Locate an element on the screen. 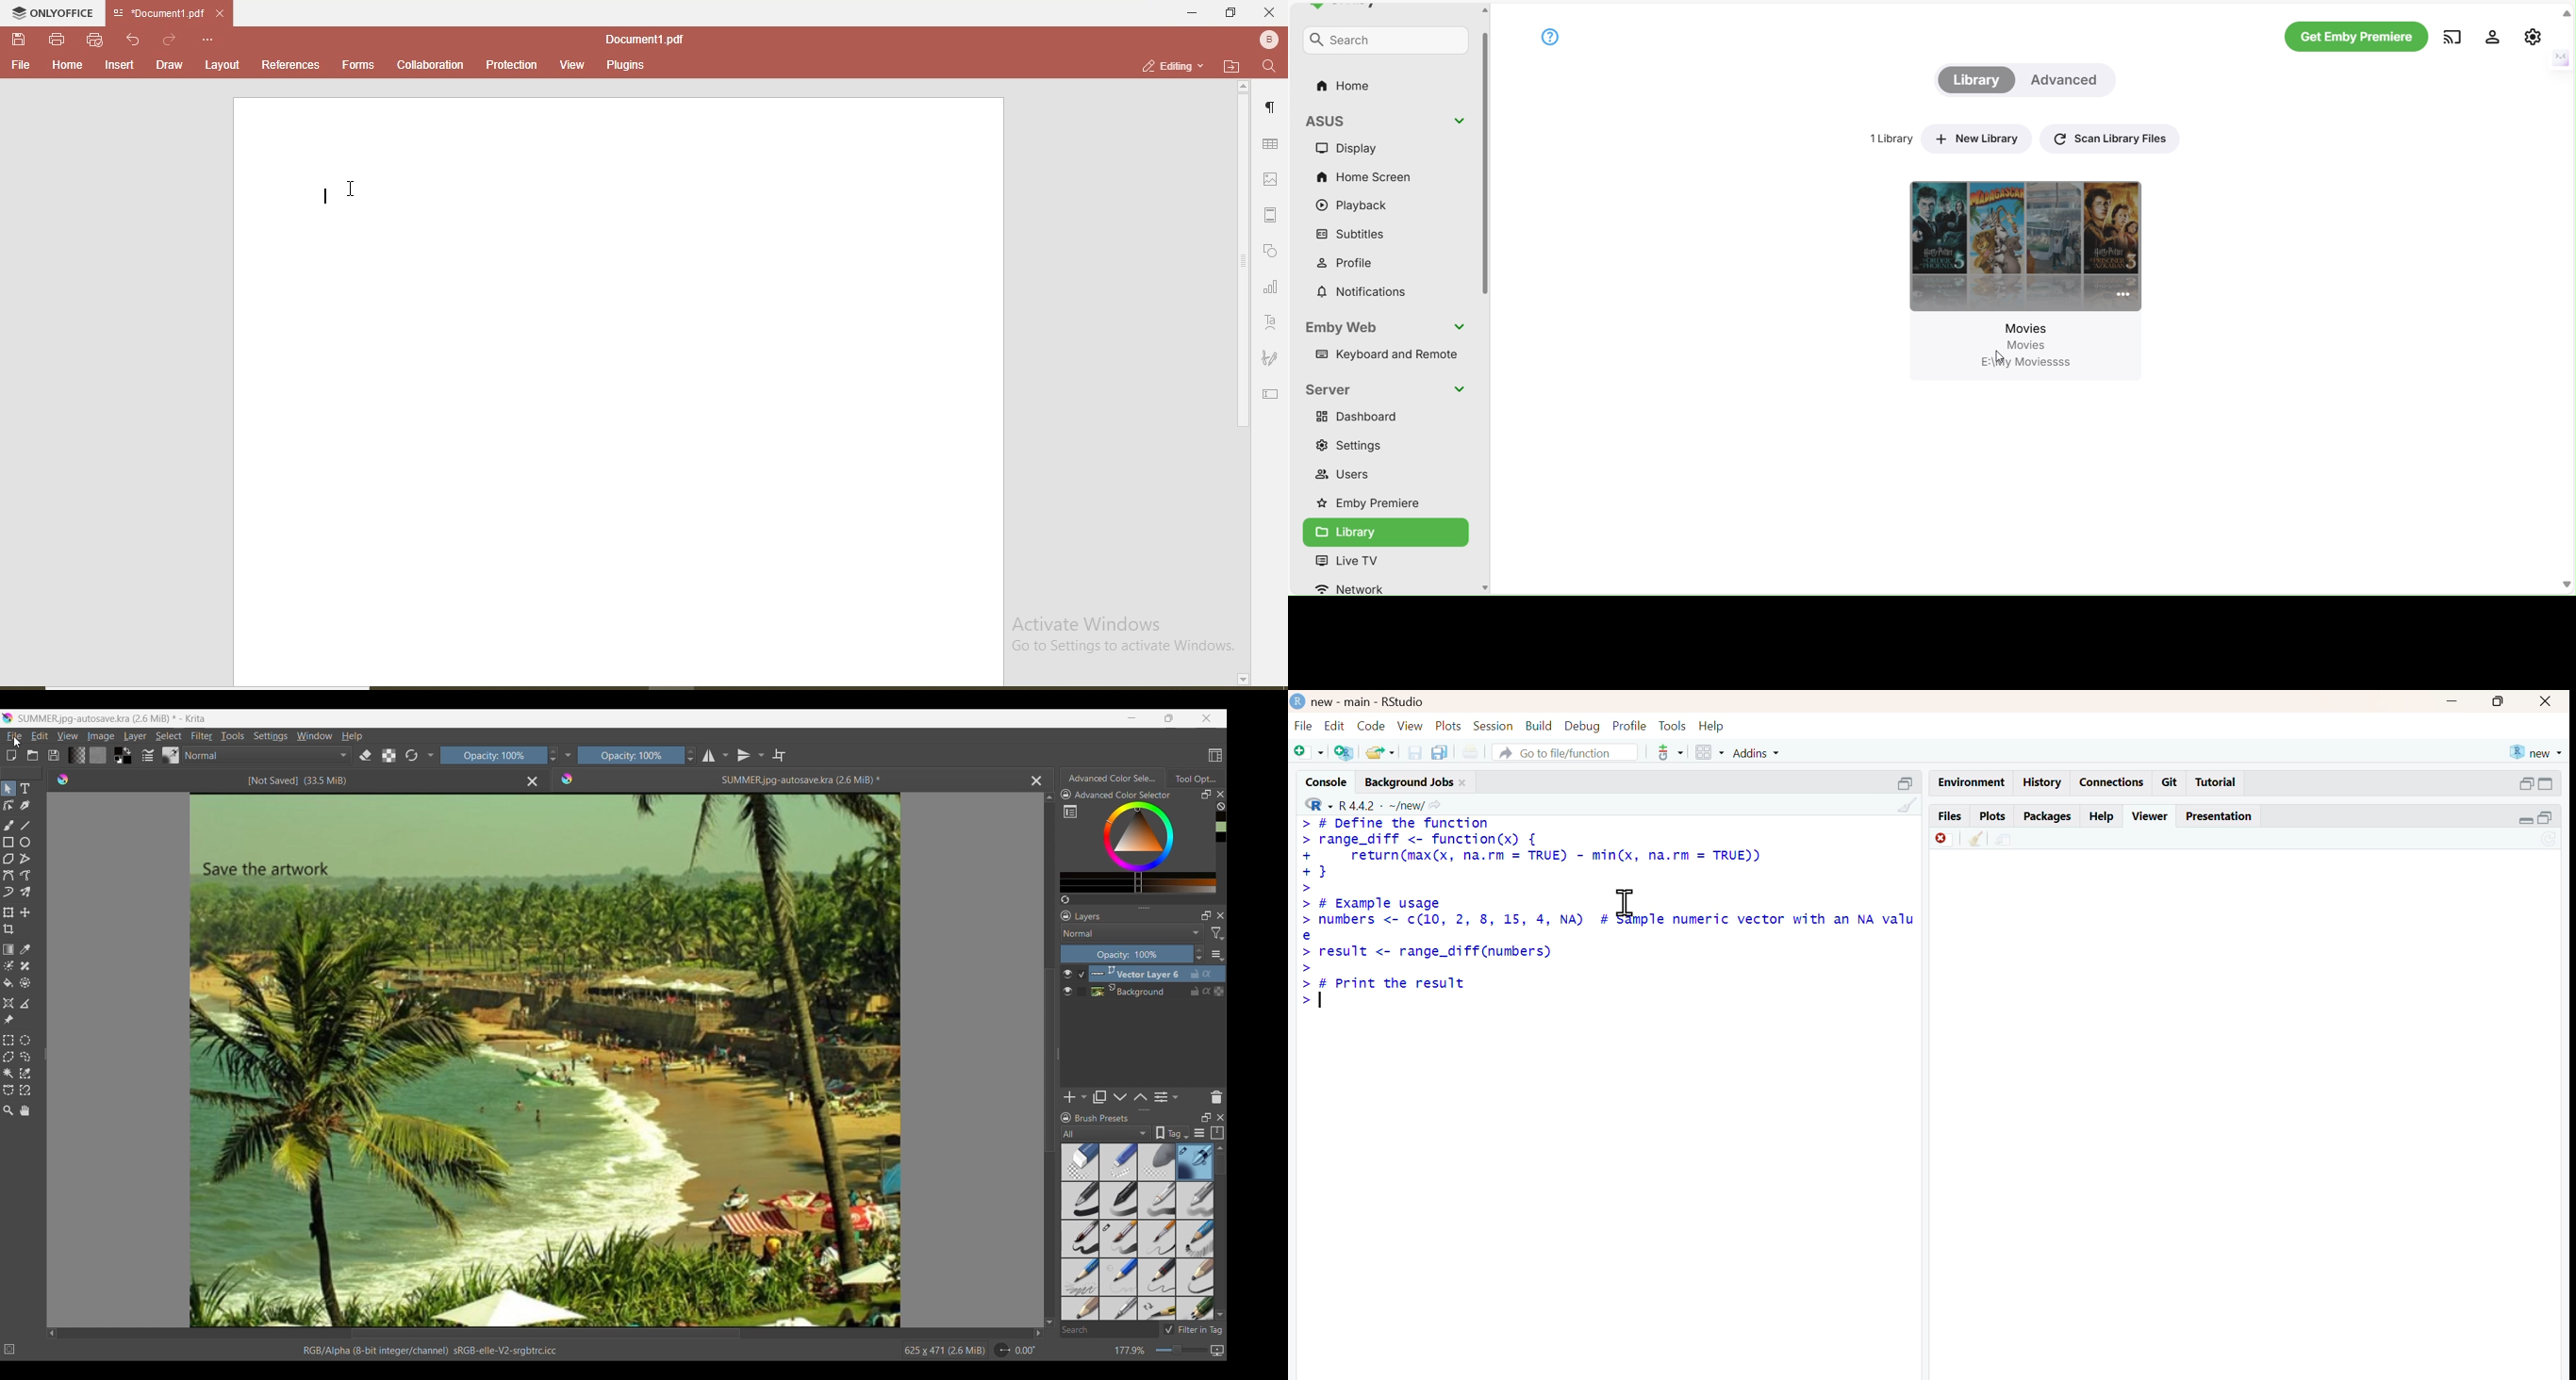  go to file/function is located at coordinates (1566, 753).